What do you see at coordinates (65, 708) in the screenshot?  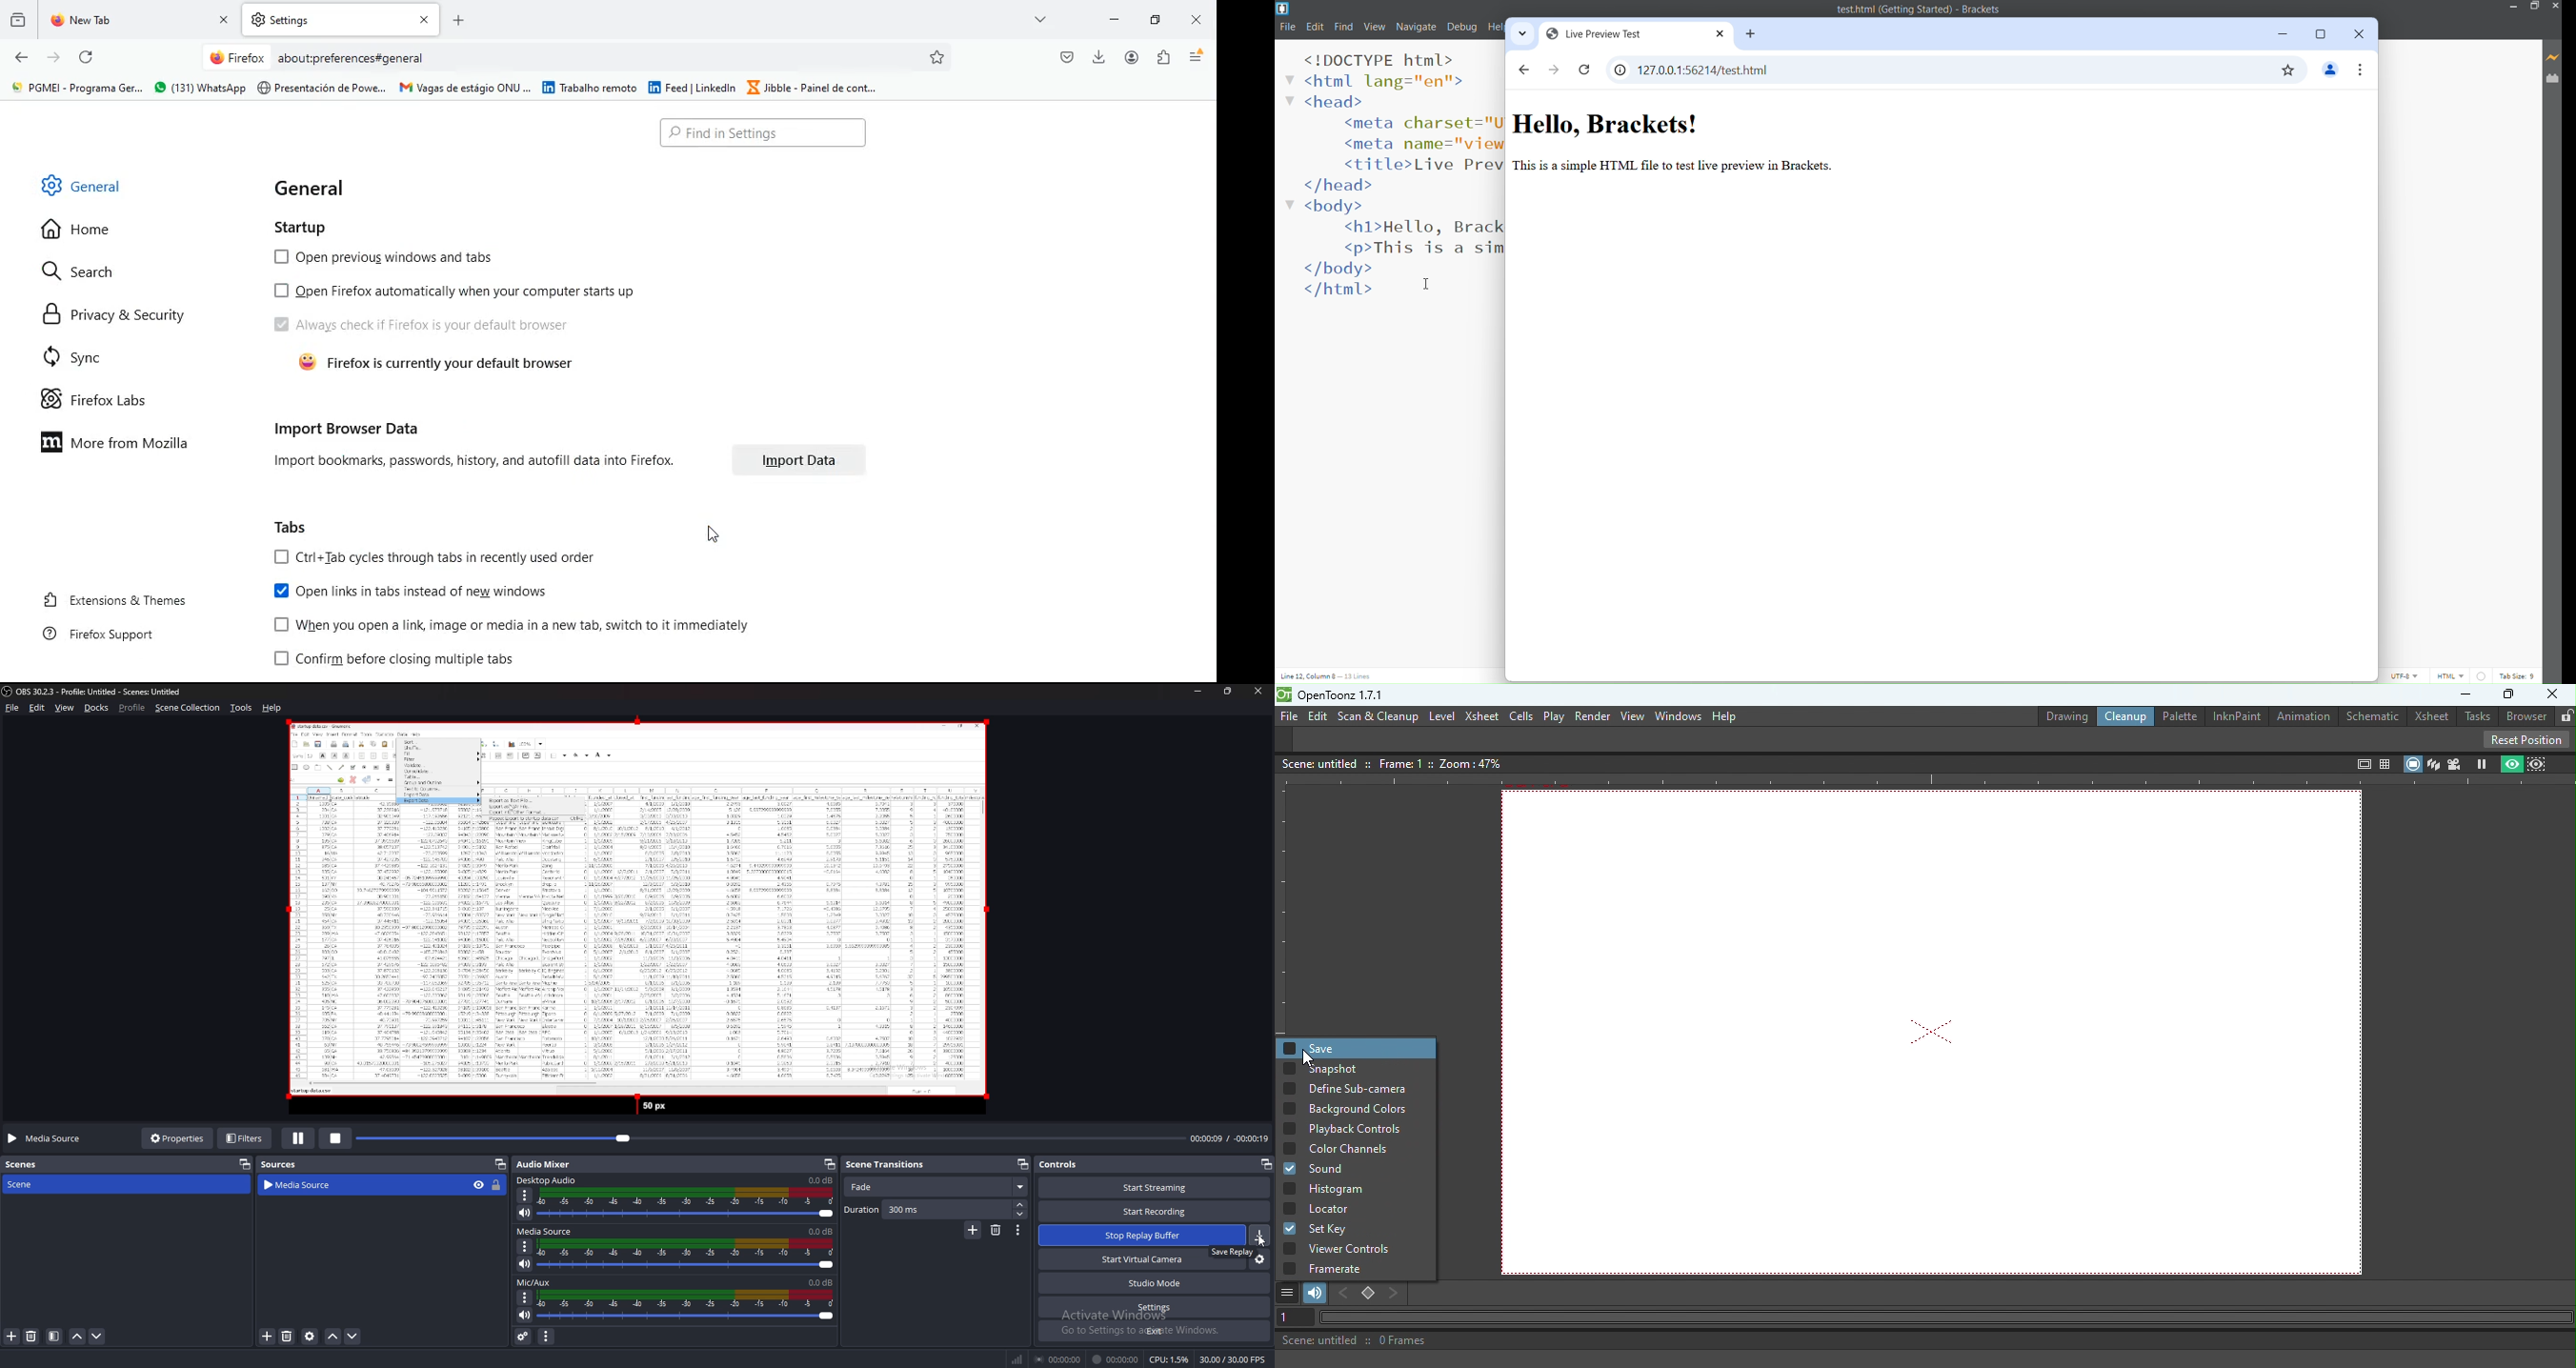 I see `view` at bounding box center [65, 708].